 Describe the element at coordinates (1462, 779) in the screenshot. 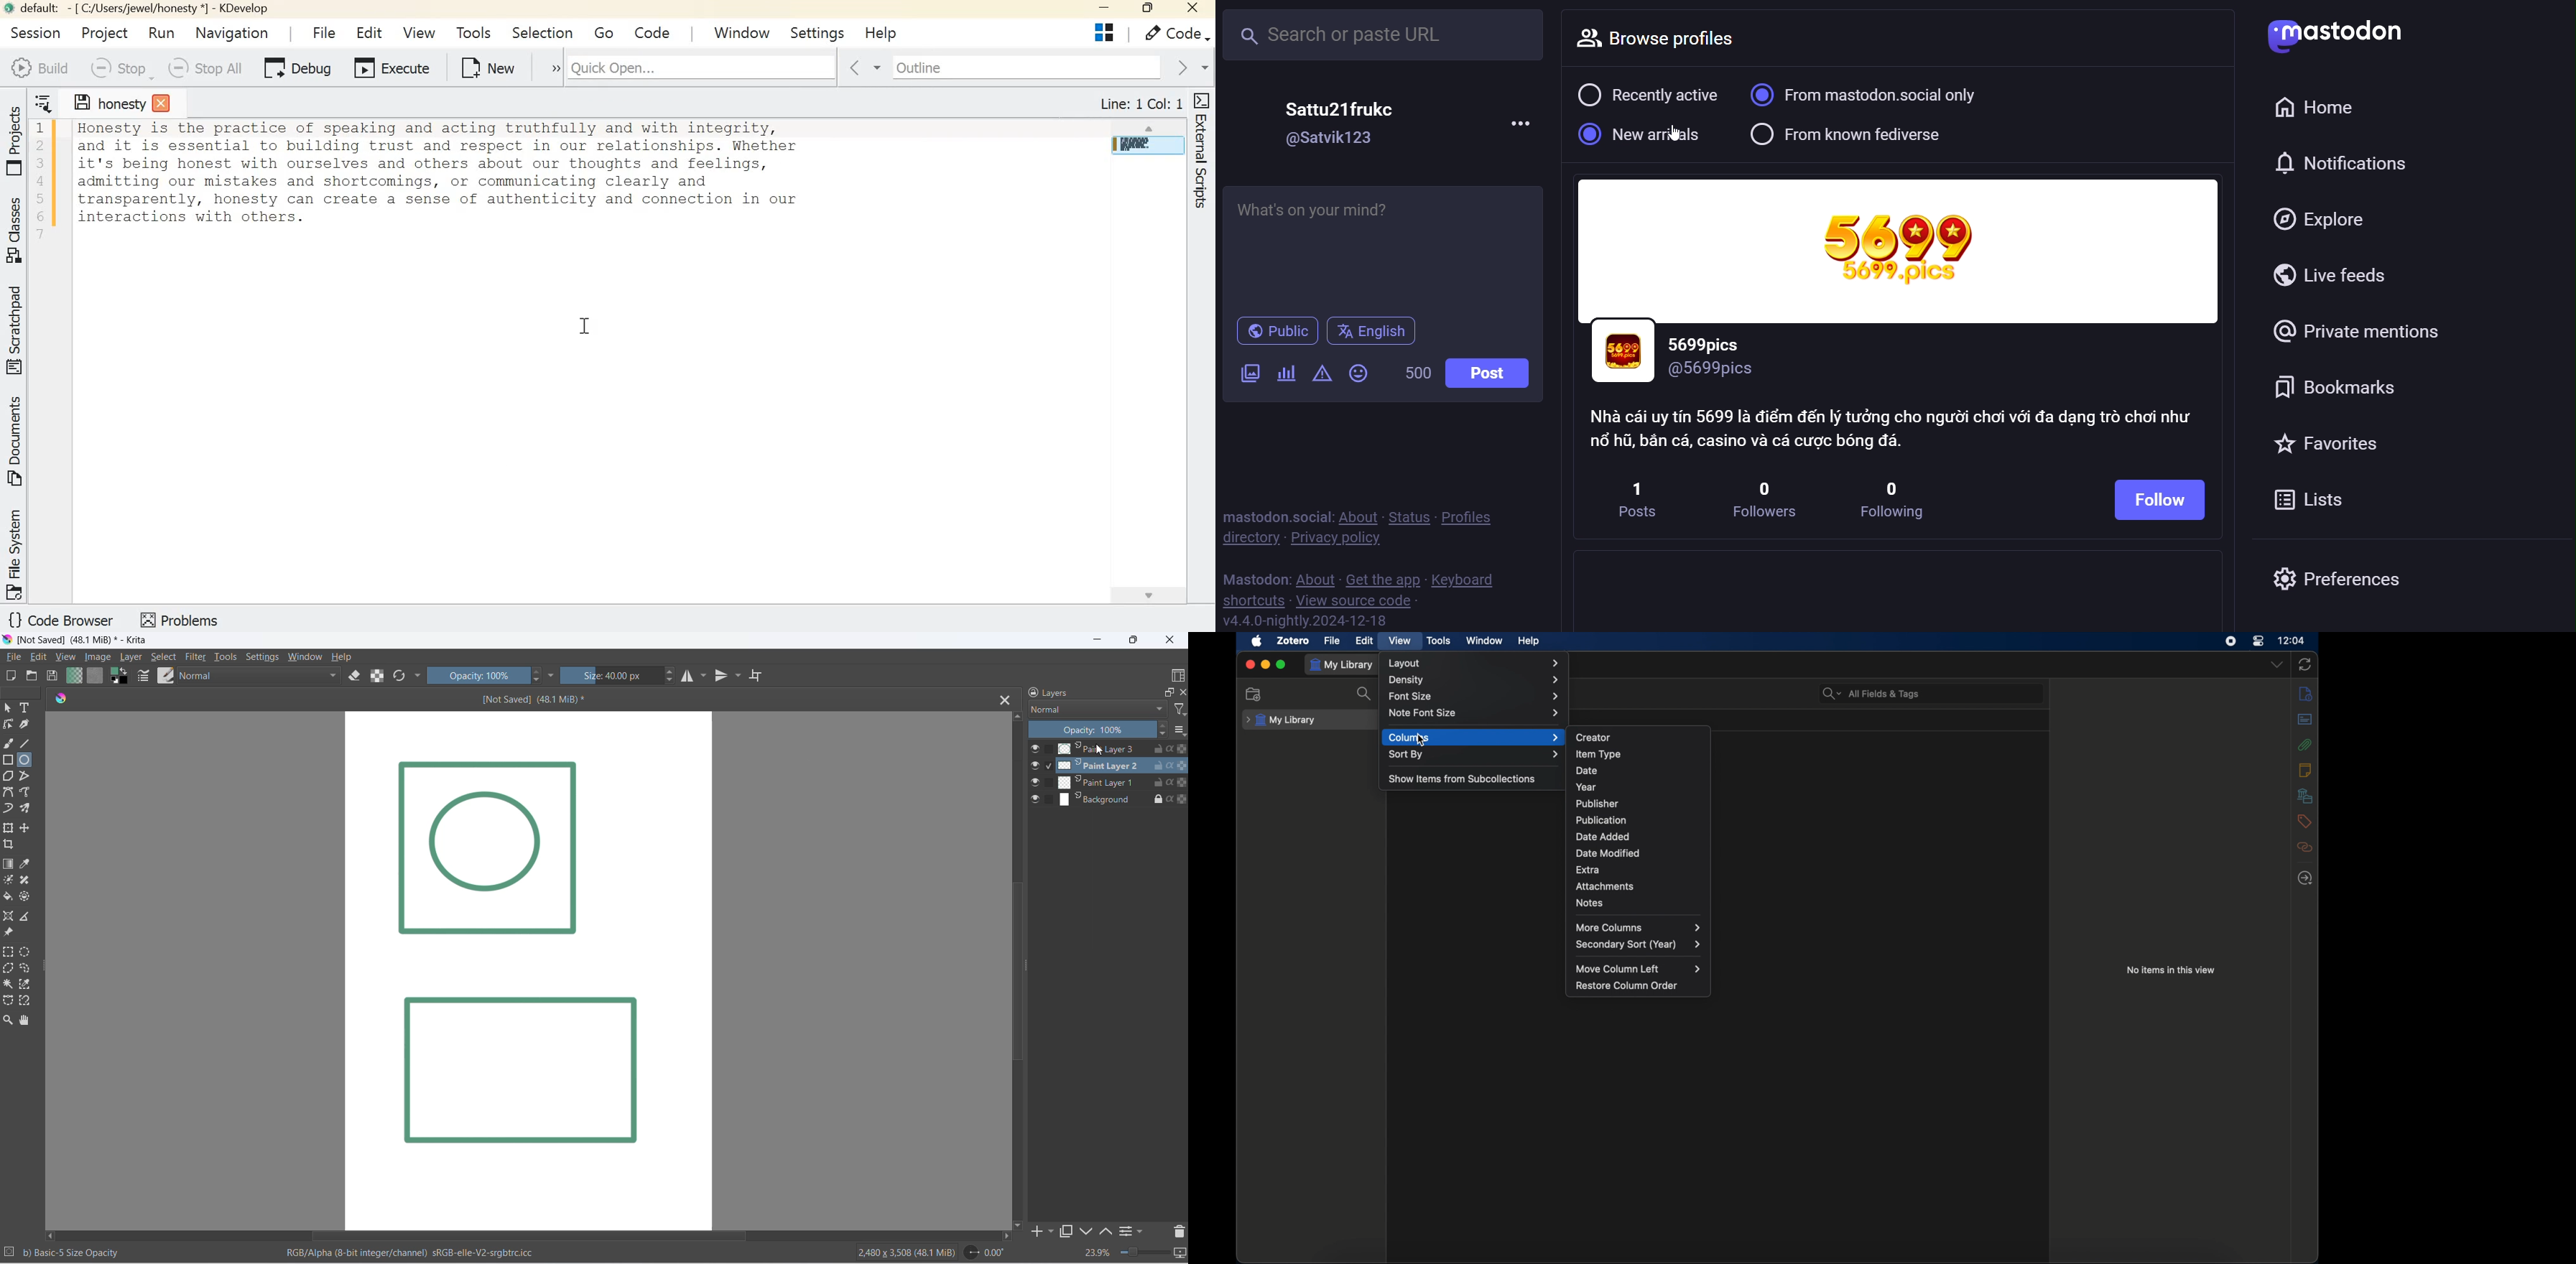

I see `show items from subcollections` at that location.